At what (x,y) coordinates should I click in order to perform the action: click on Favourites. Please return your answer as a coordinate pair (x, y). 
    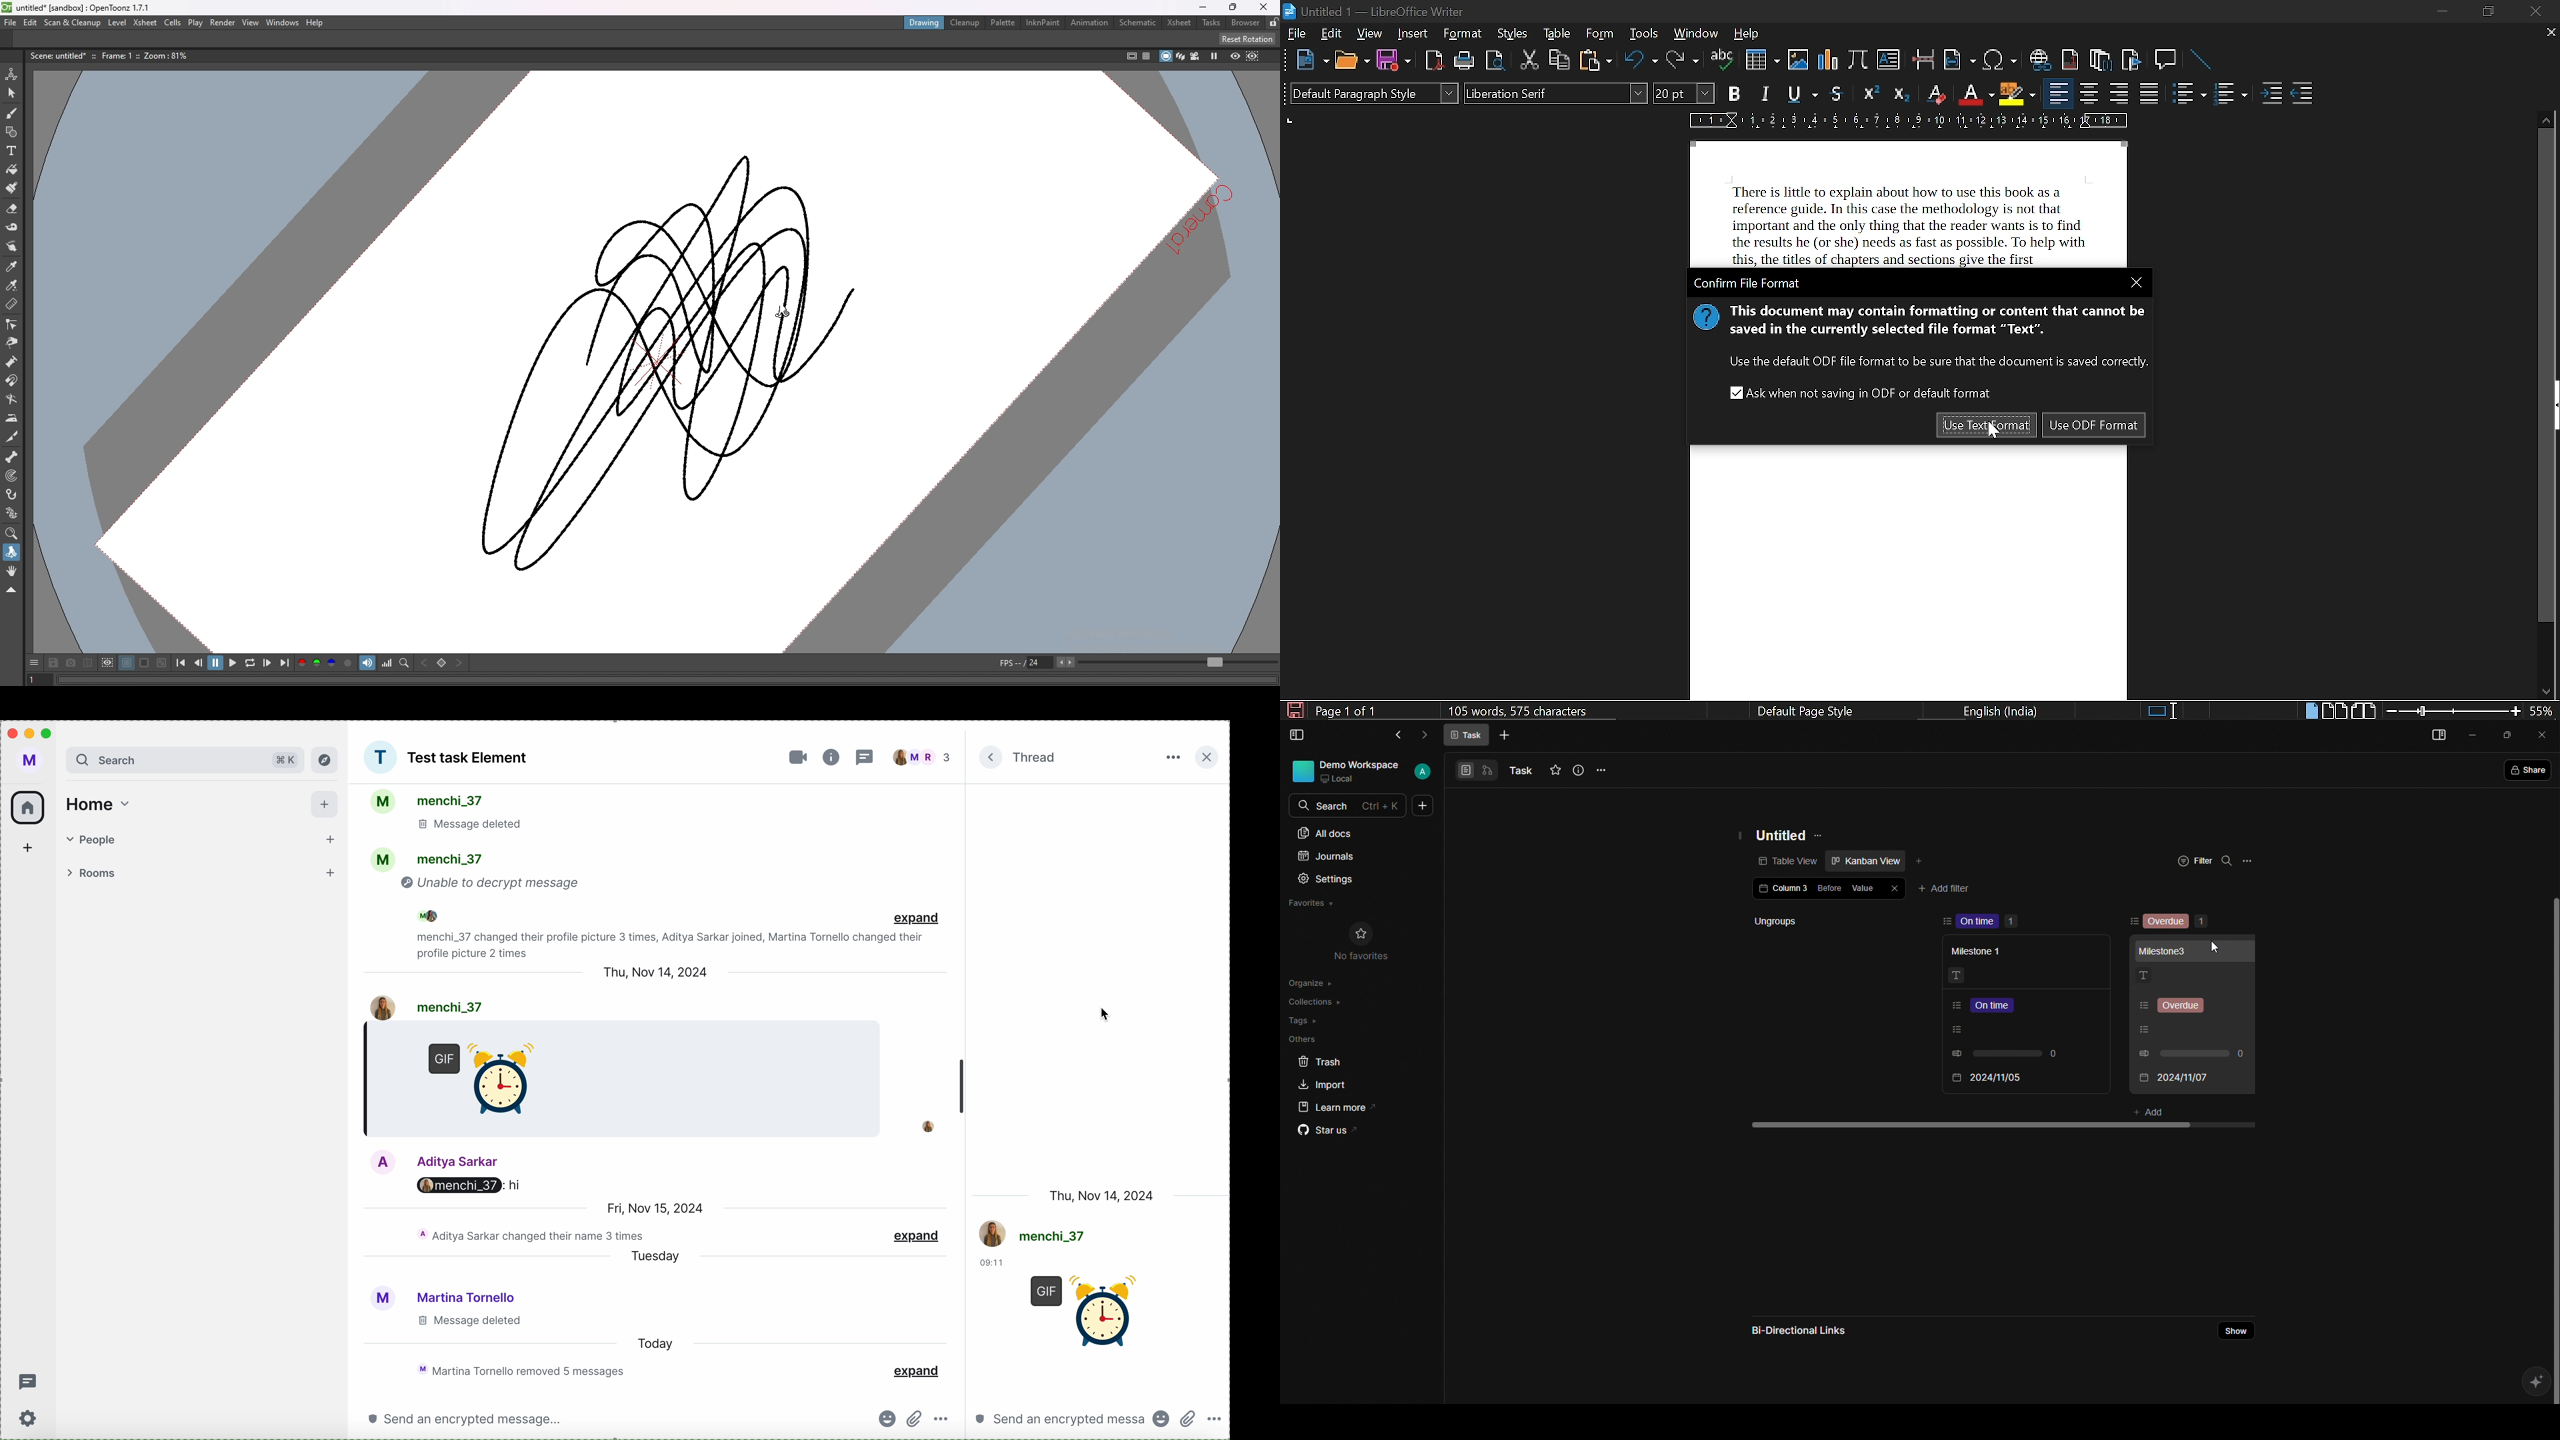
    Looking at the image, I should click on (1555, 769).